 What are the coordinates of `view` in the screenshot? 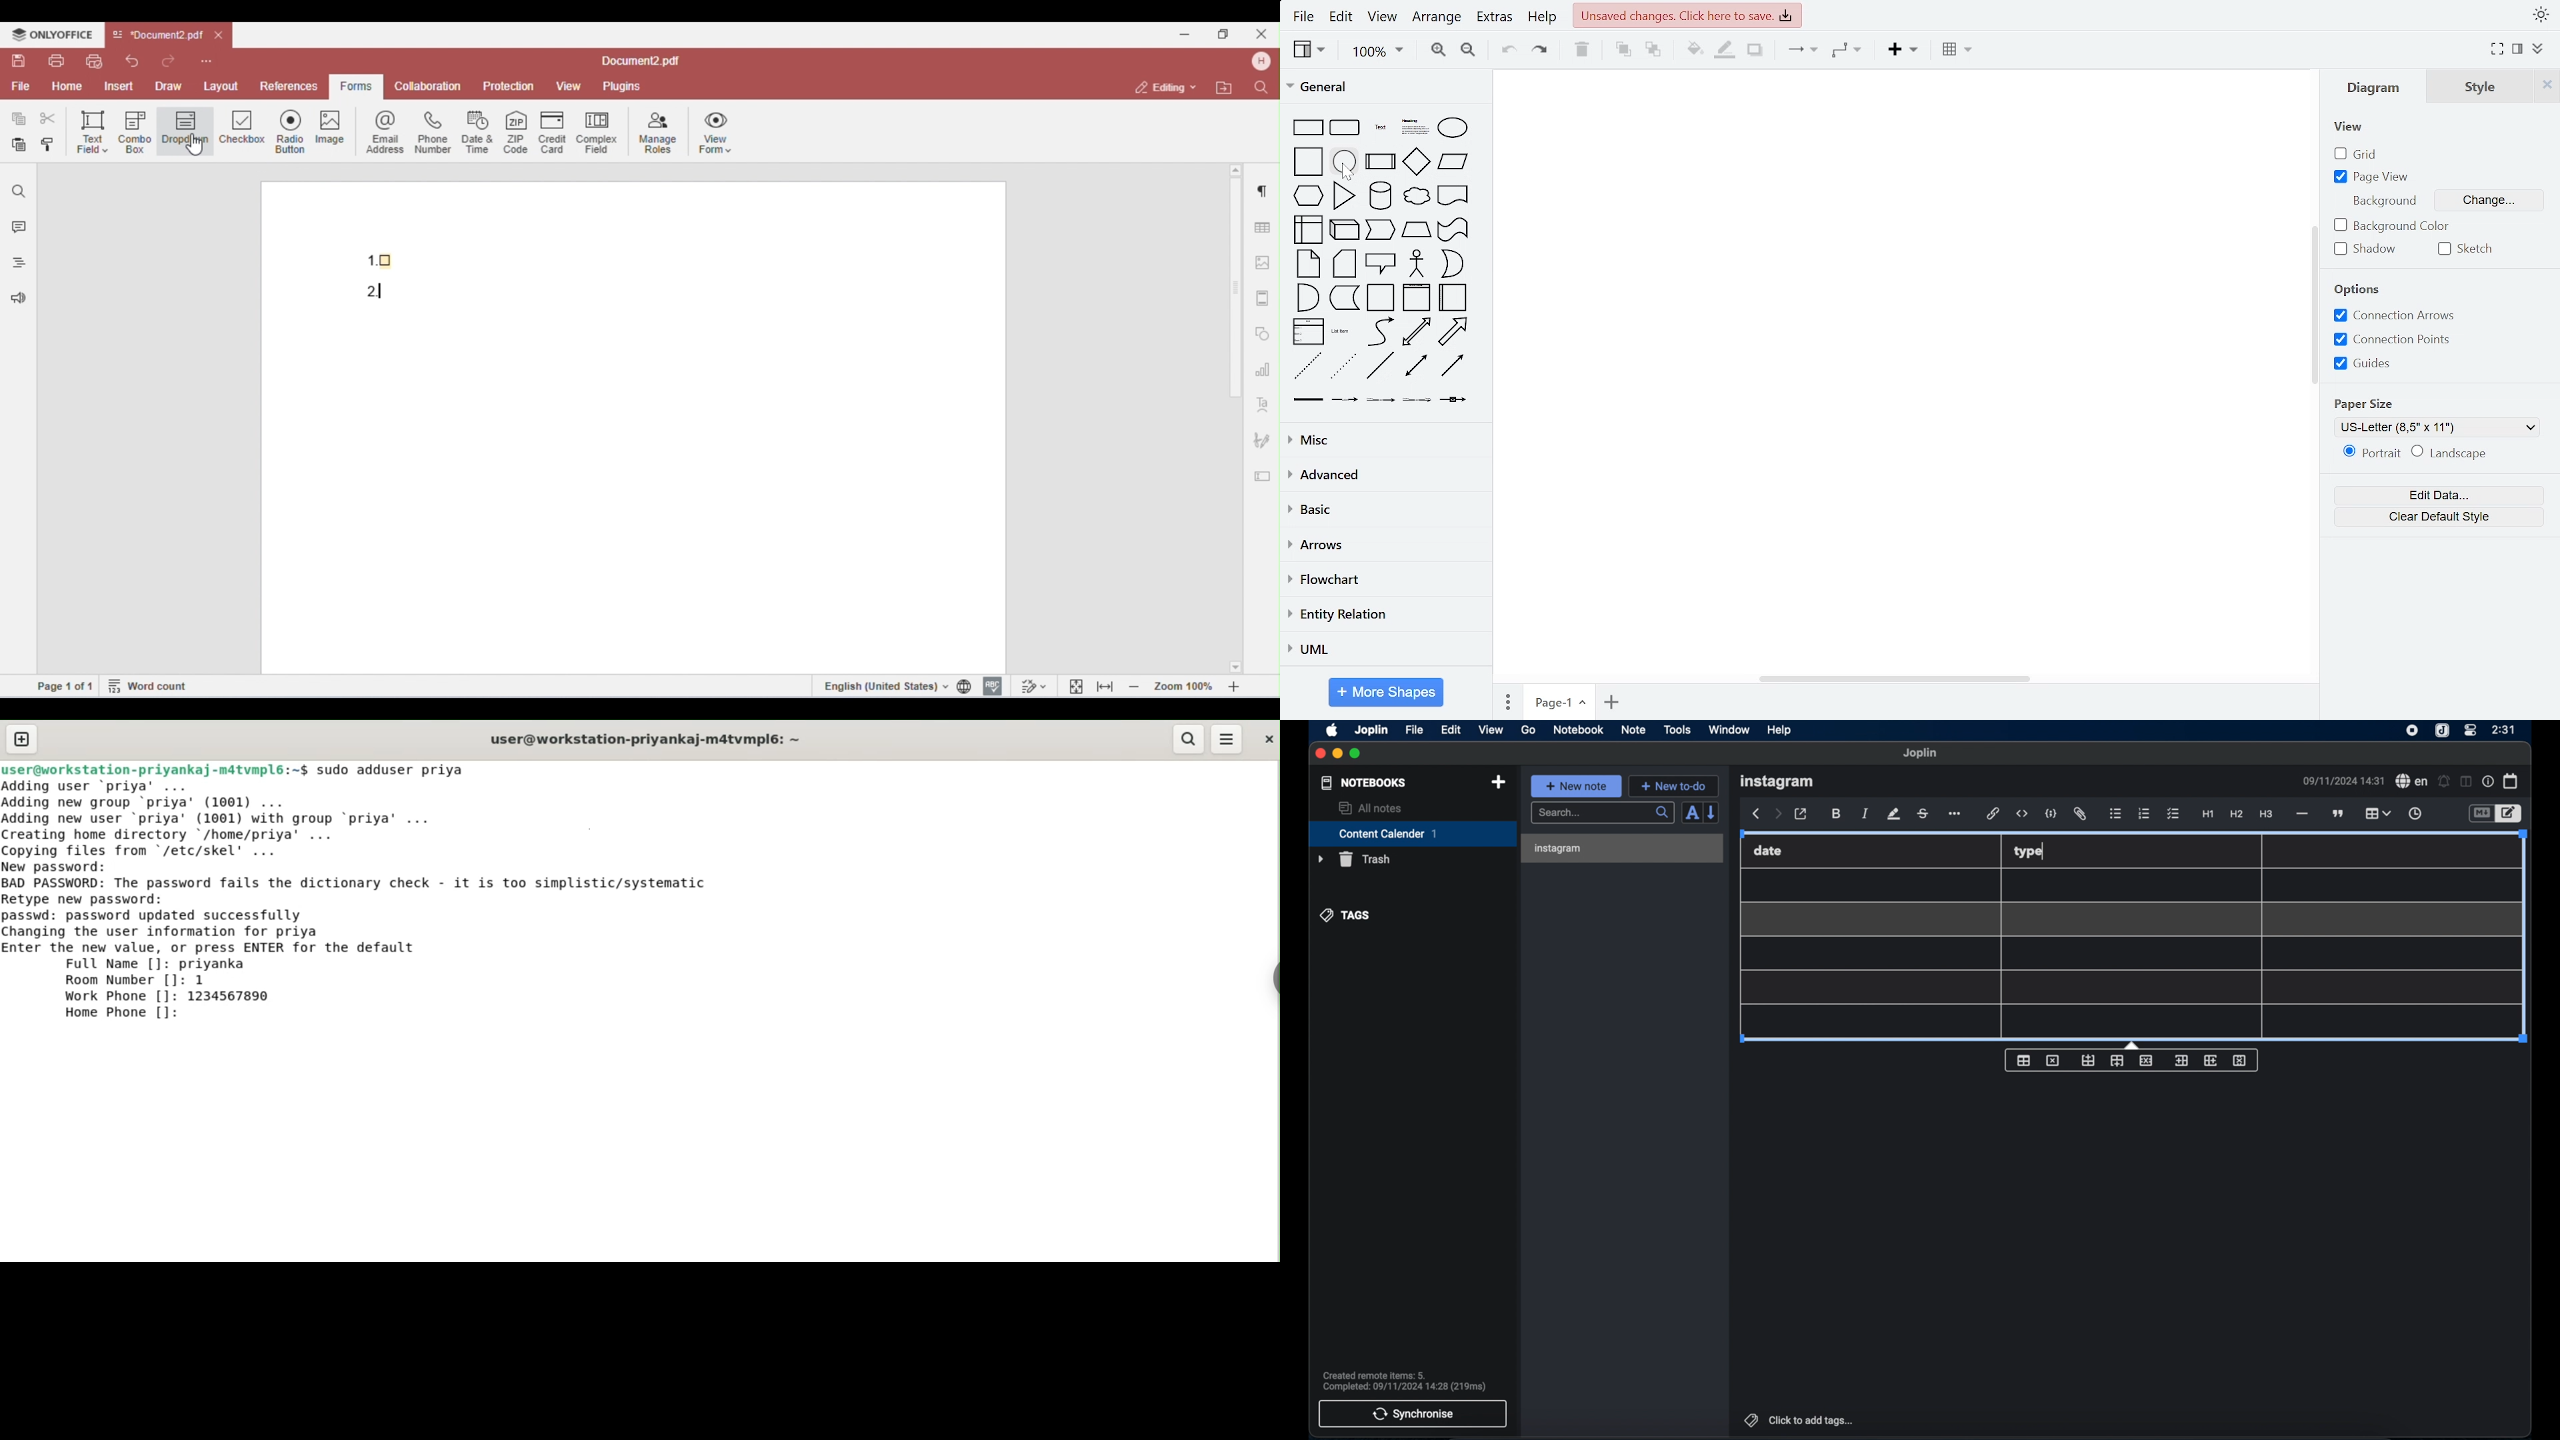 It's located at (2352, 128).